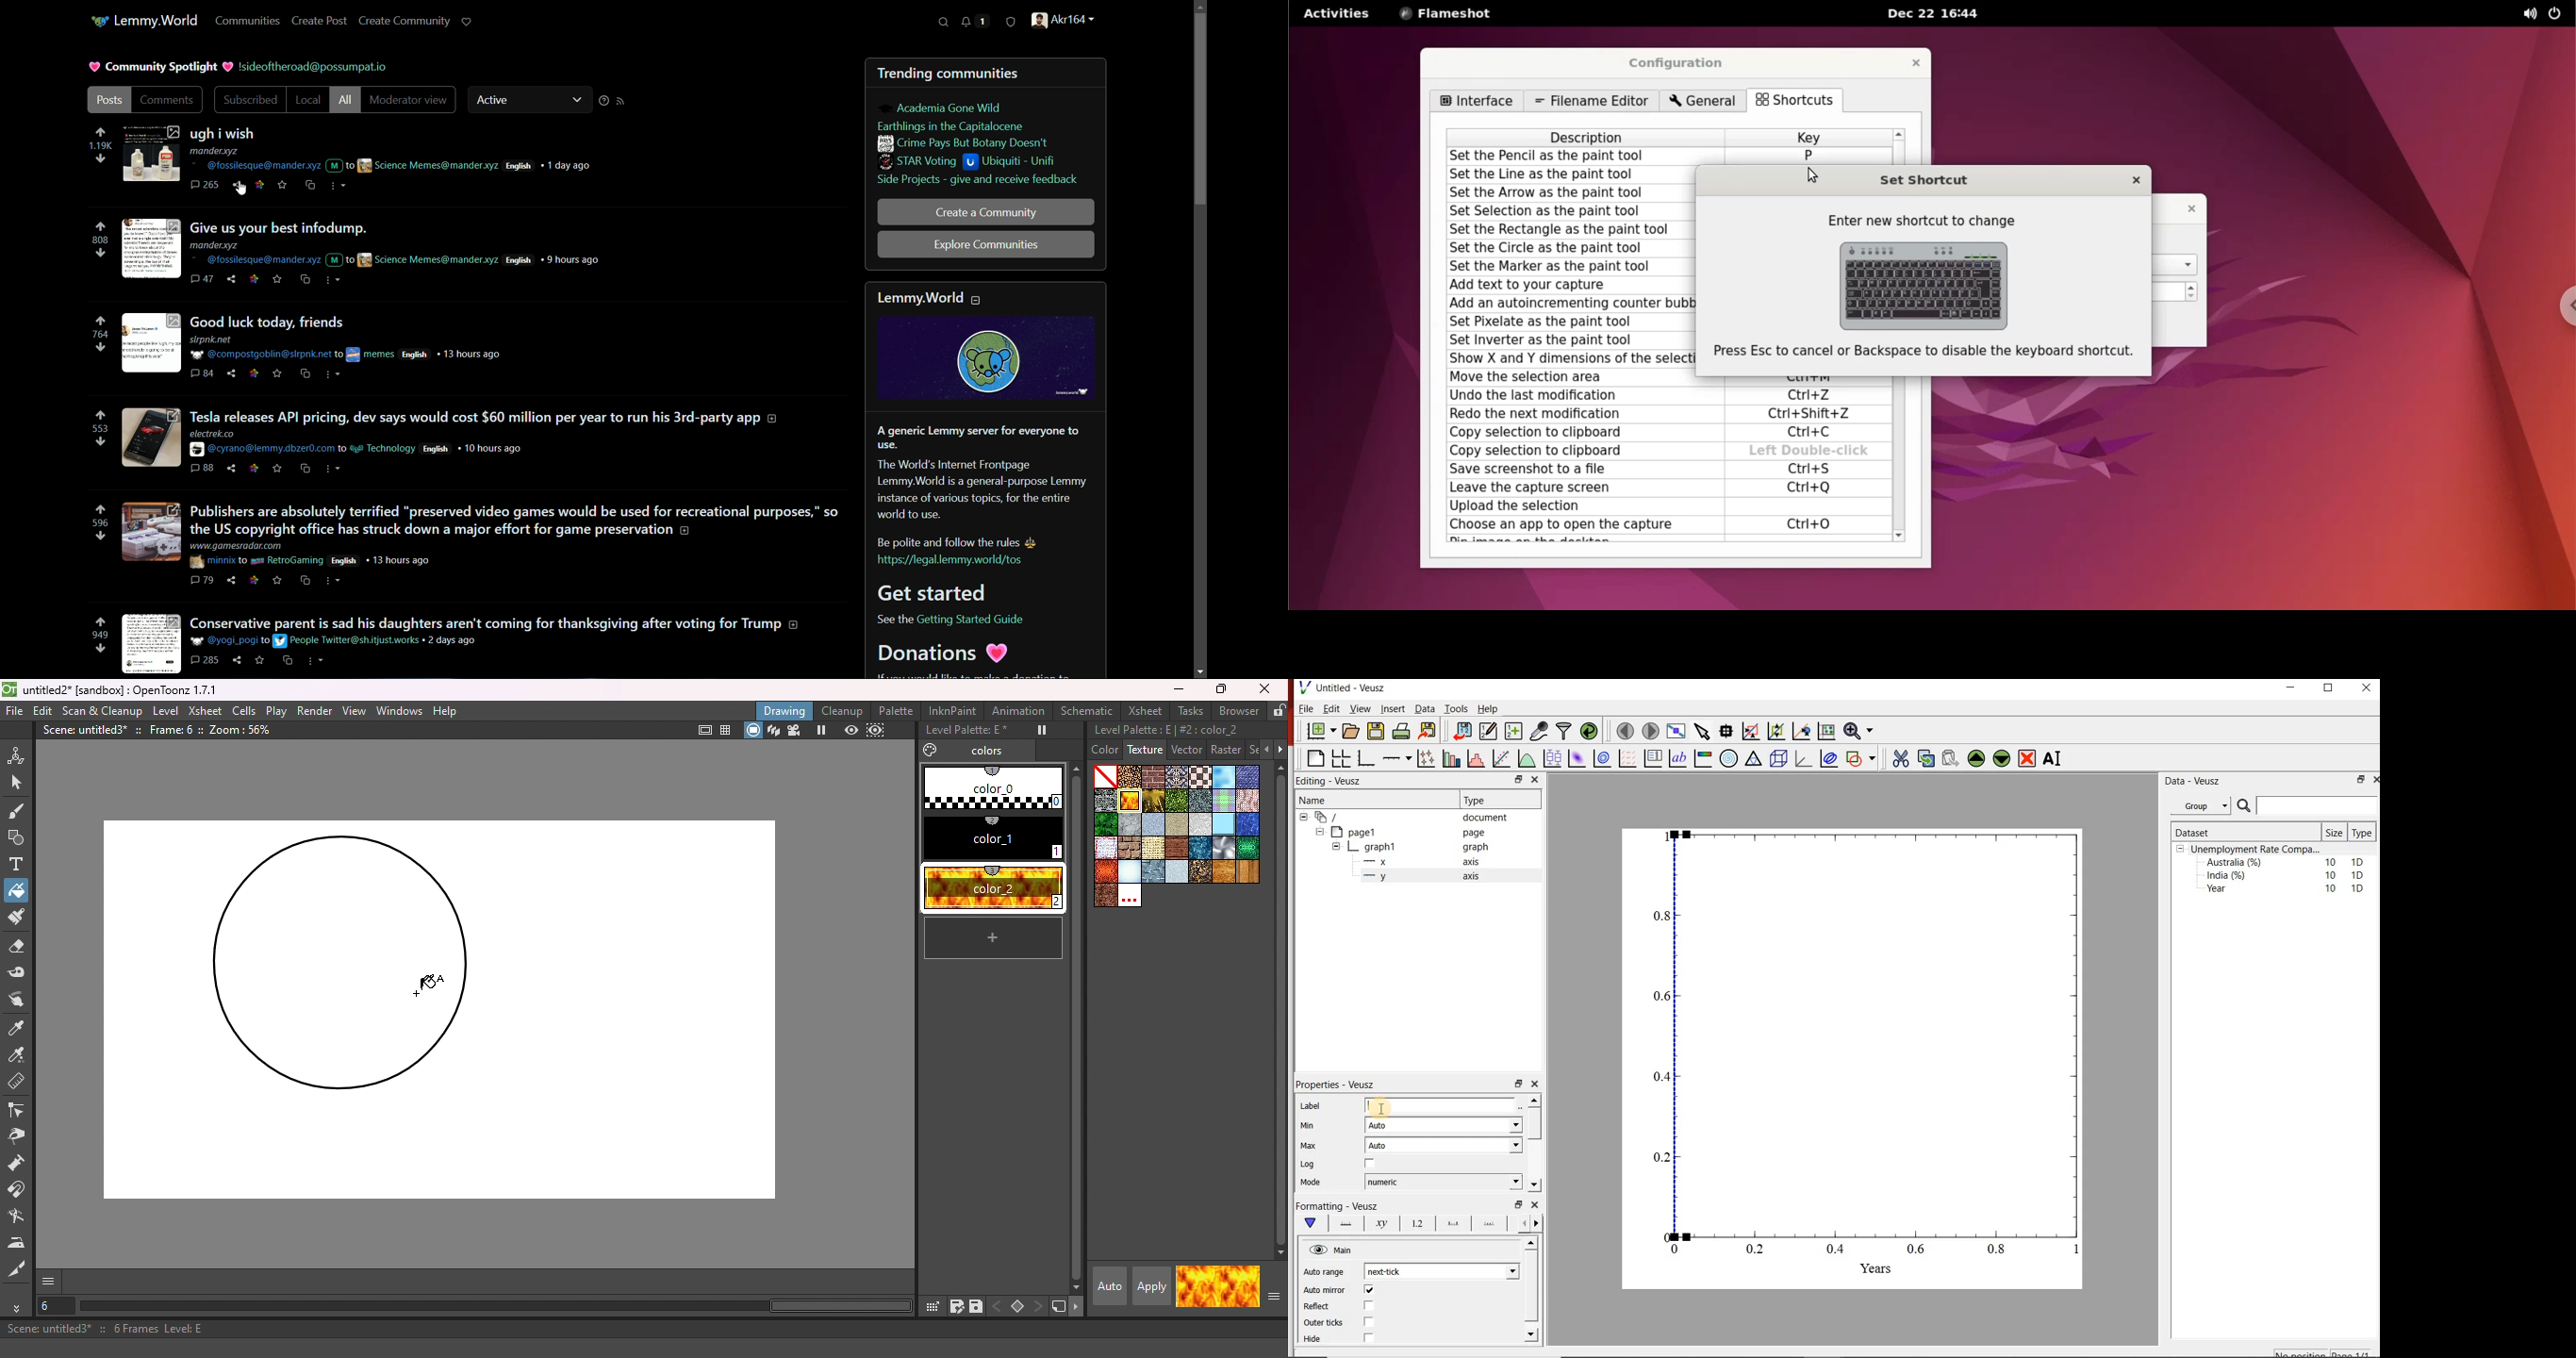  Describe the element at coordinates (1428, 877) in the screenshot. I see `y axis` at that location.